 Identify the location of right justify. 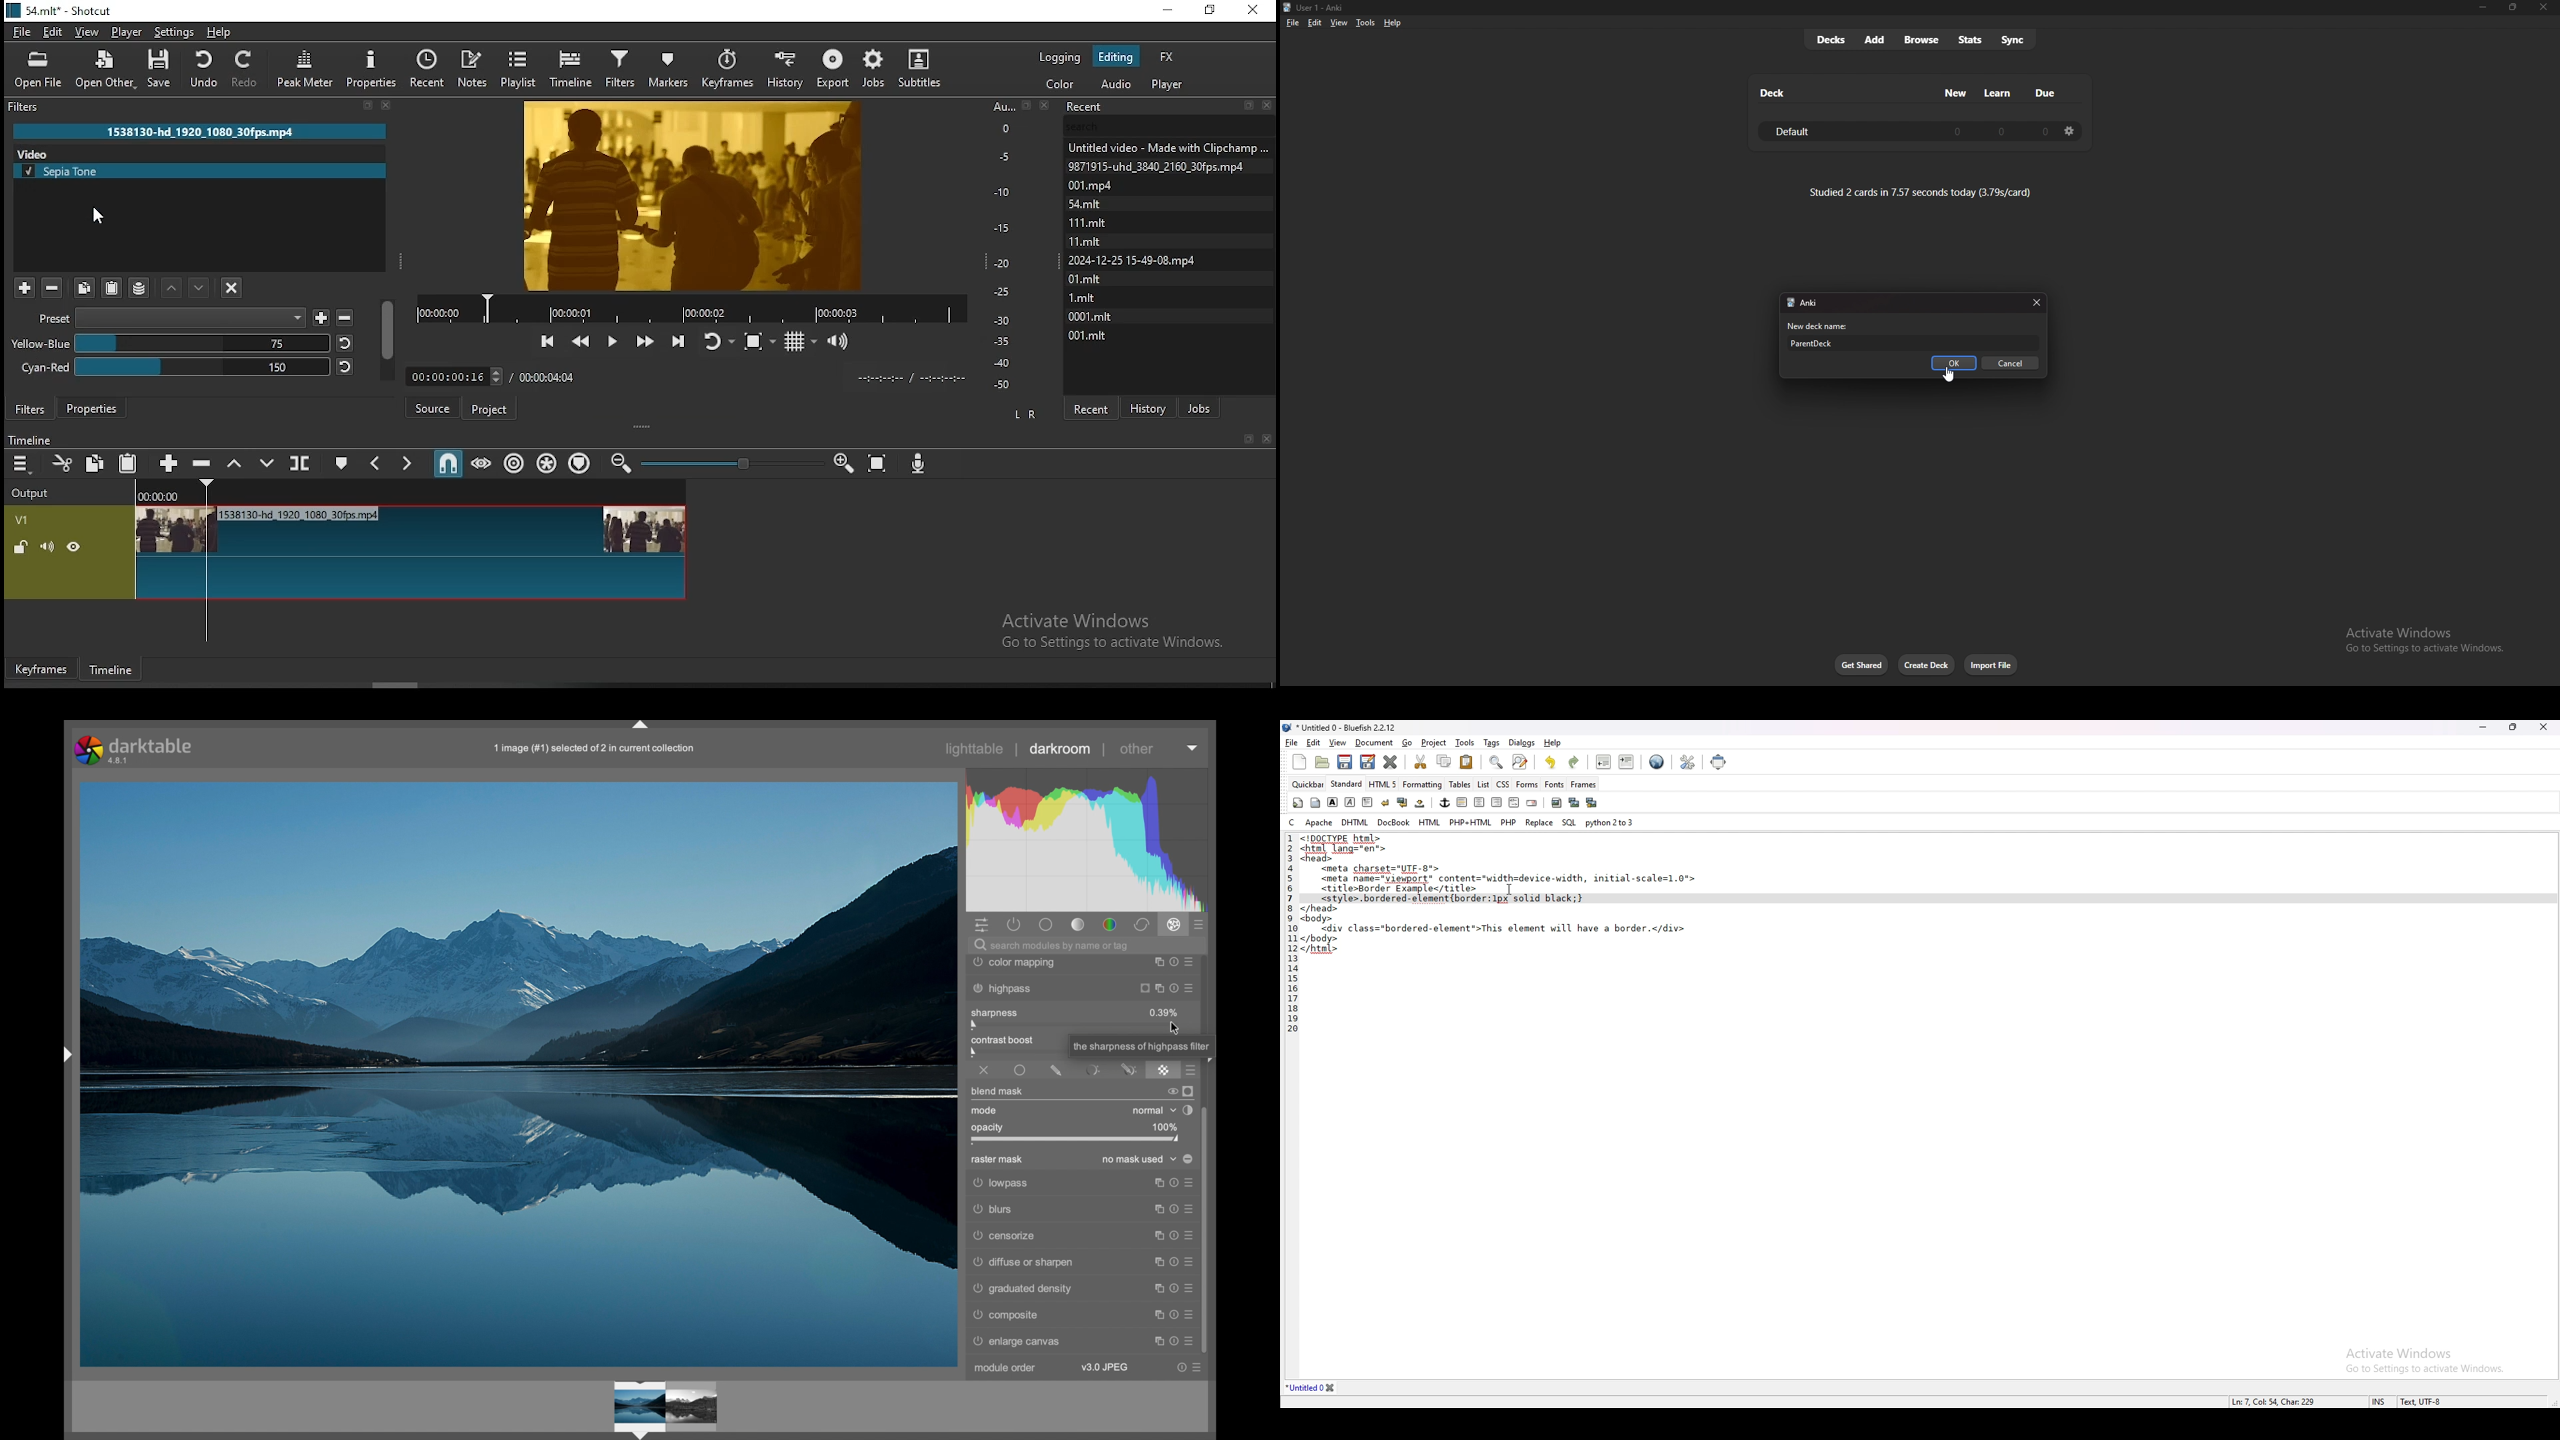
(1497, 801).